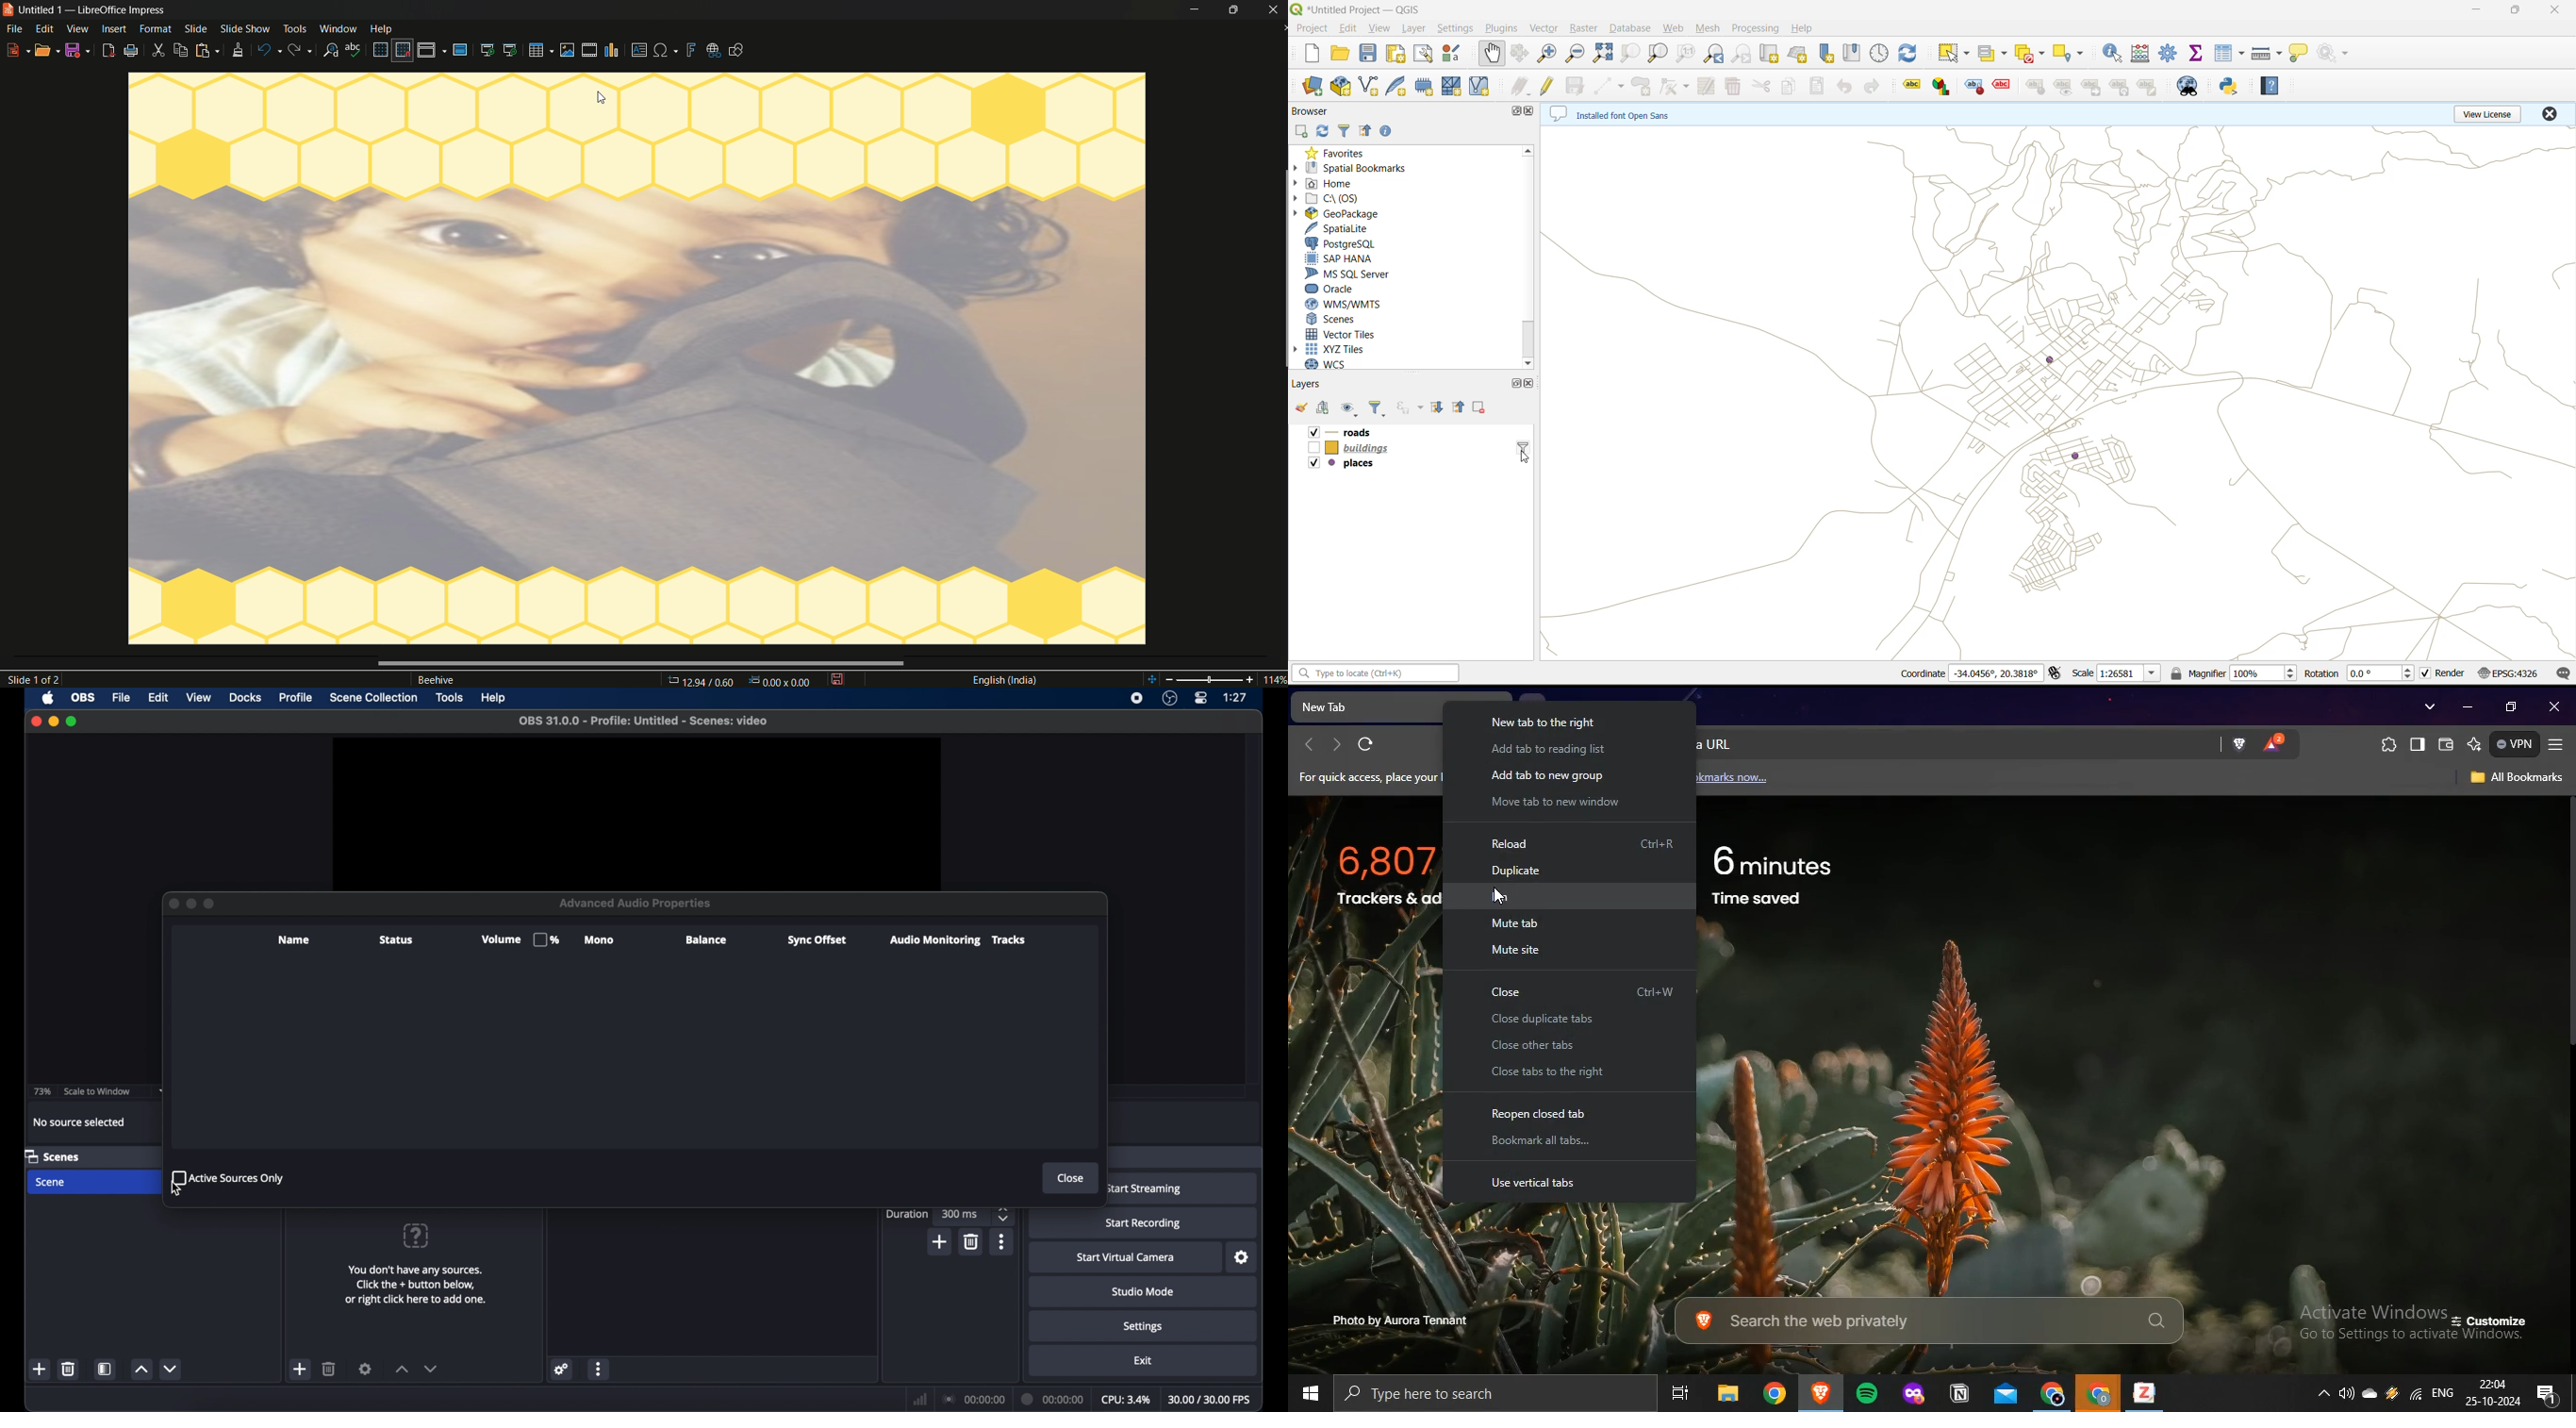 The image size is (2576, 1428). I want to click on spelling, so click(355, 50).